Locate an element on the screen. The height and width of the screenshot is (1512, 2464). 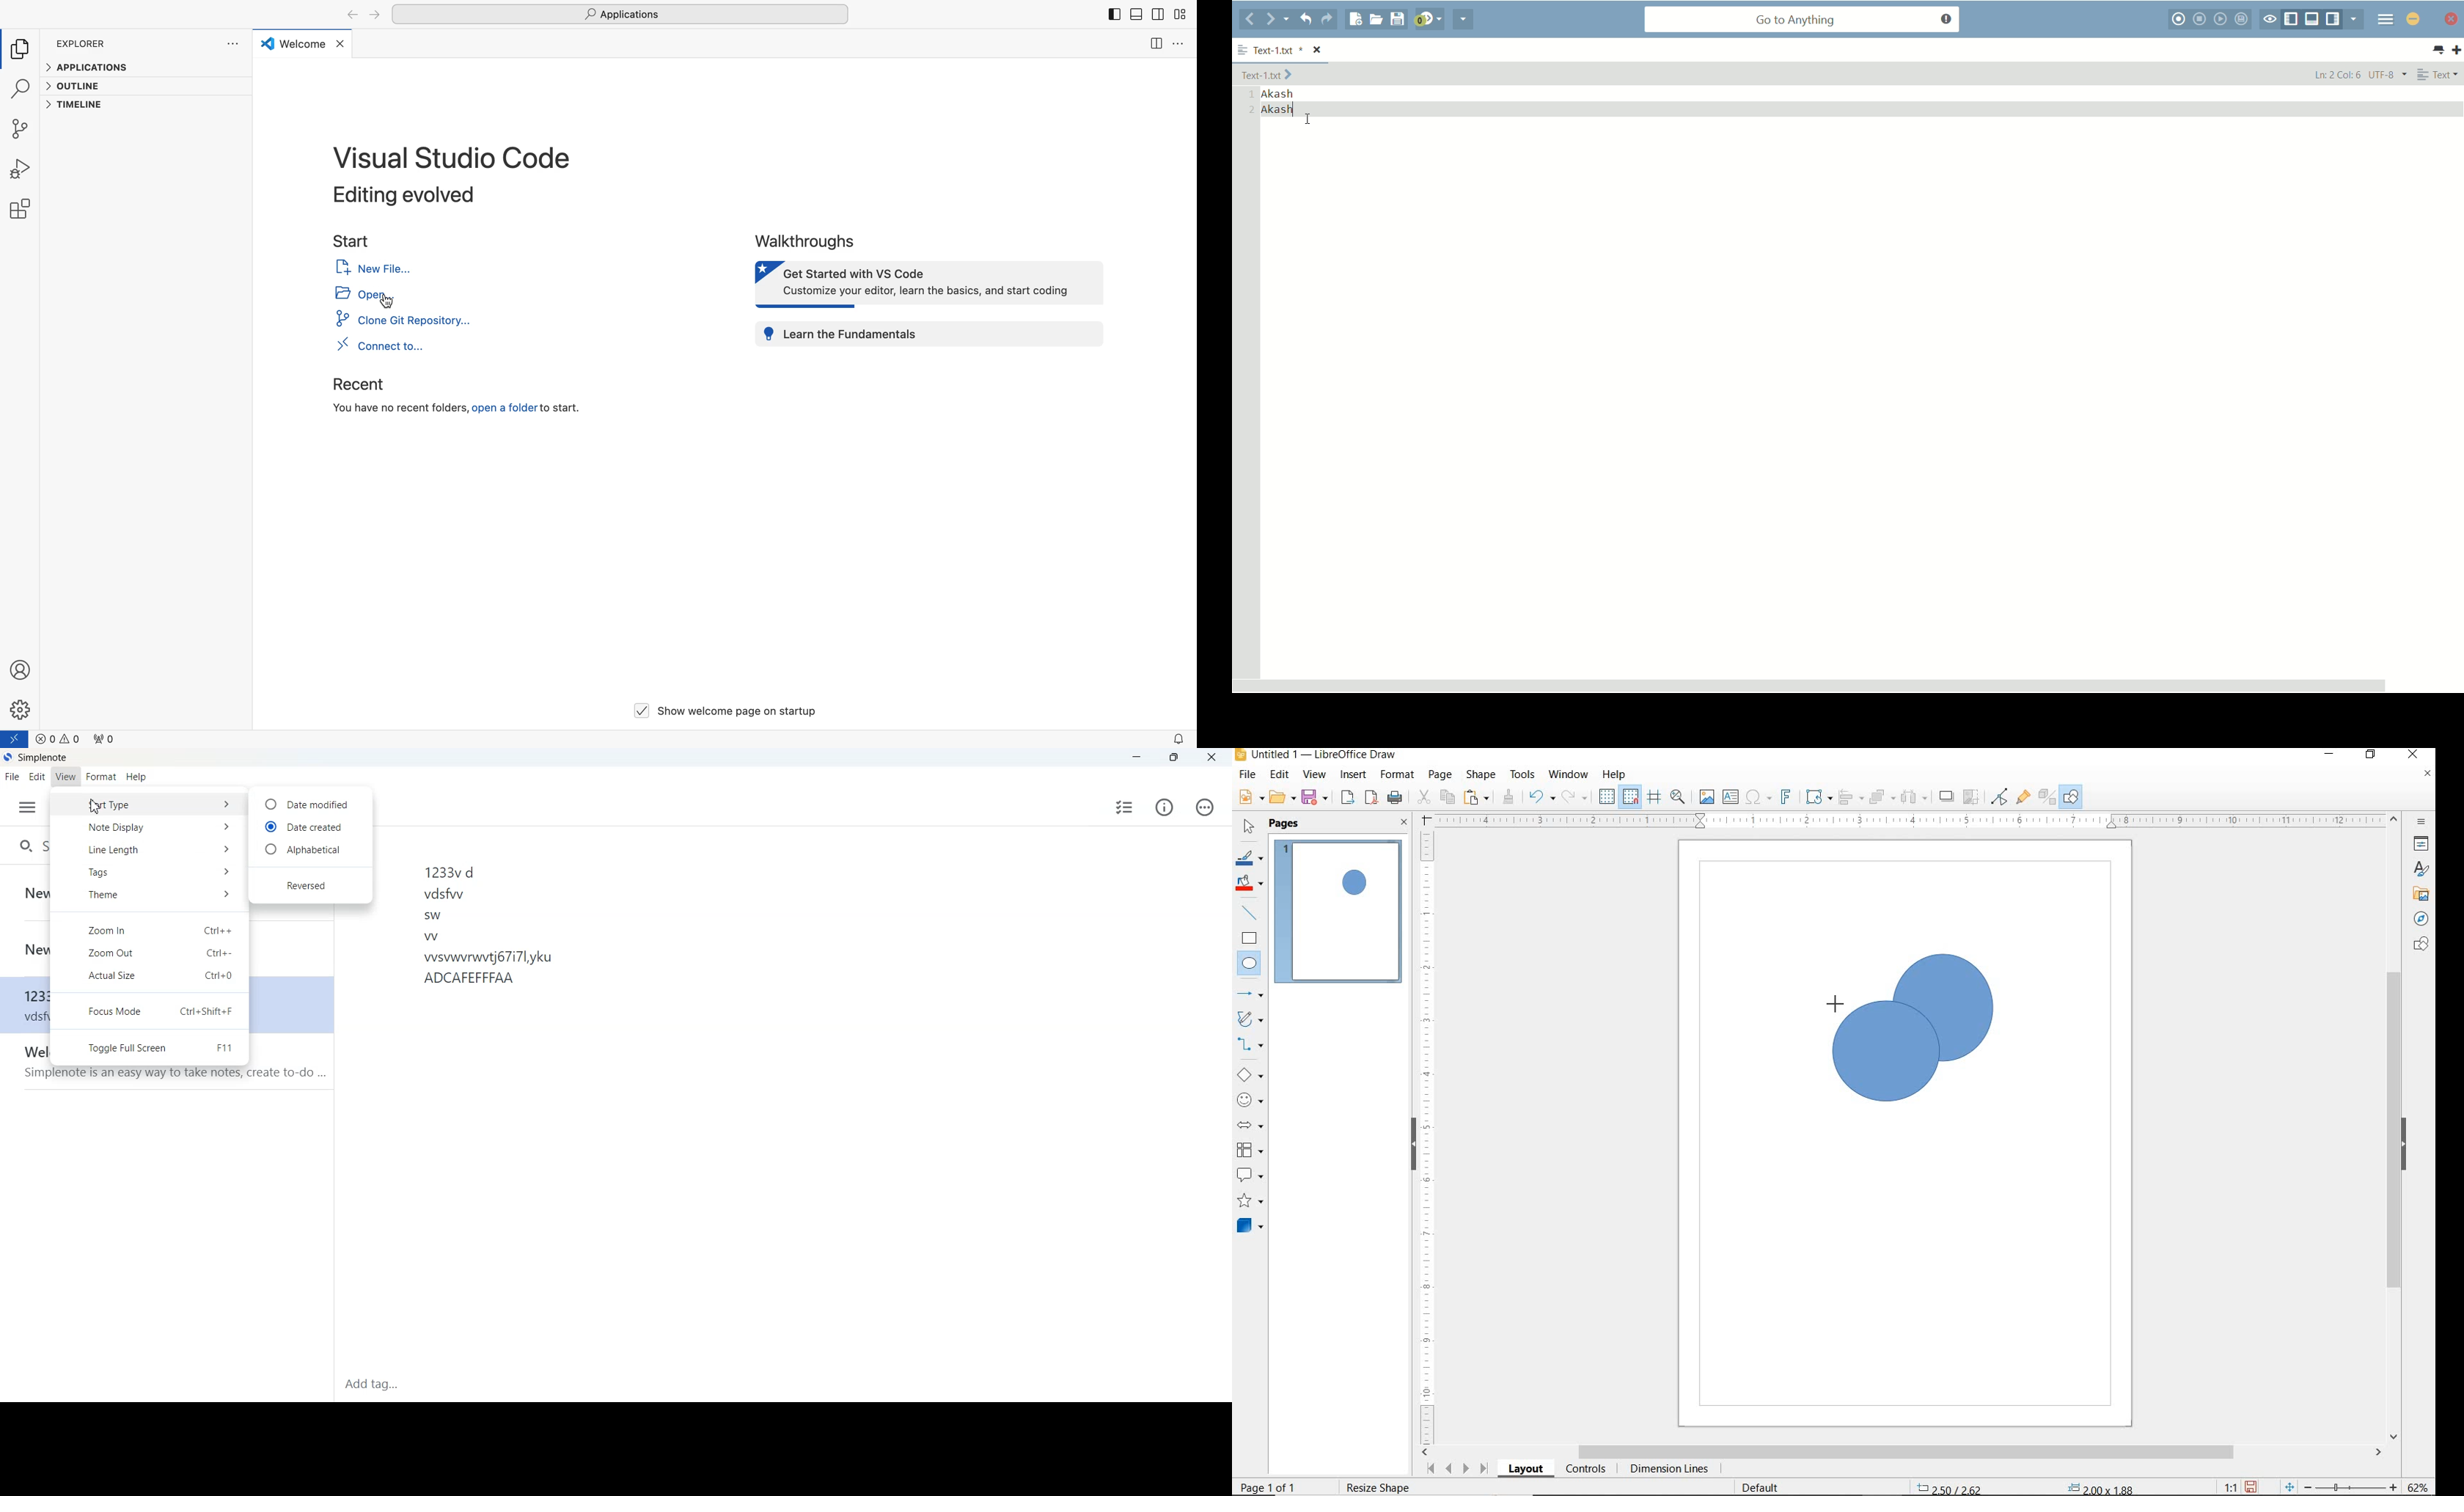
VIEW is located at coordinates (1314, 775).